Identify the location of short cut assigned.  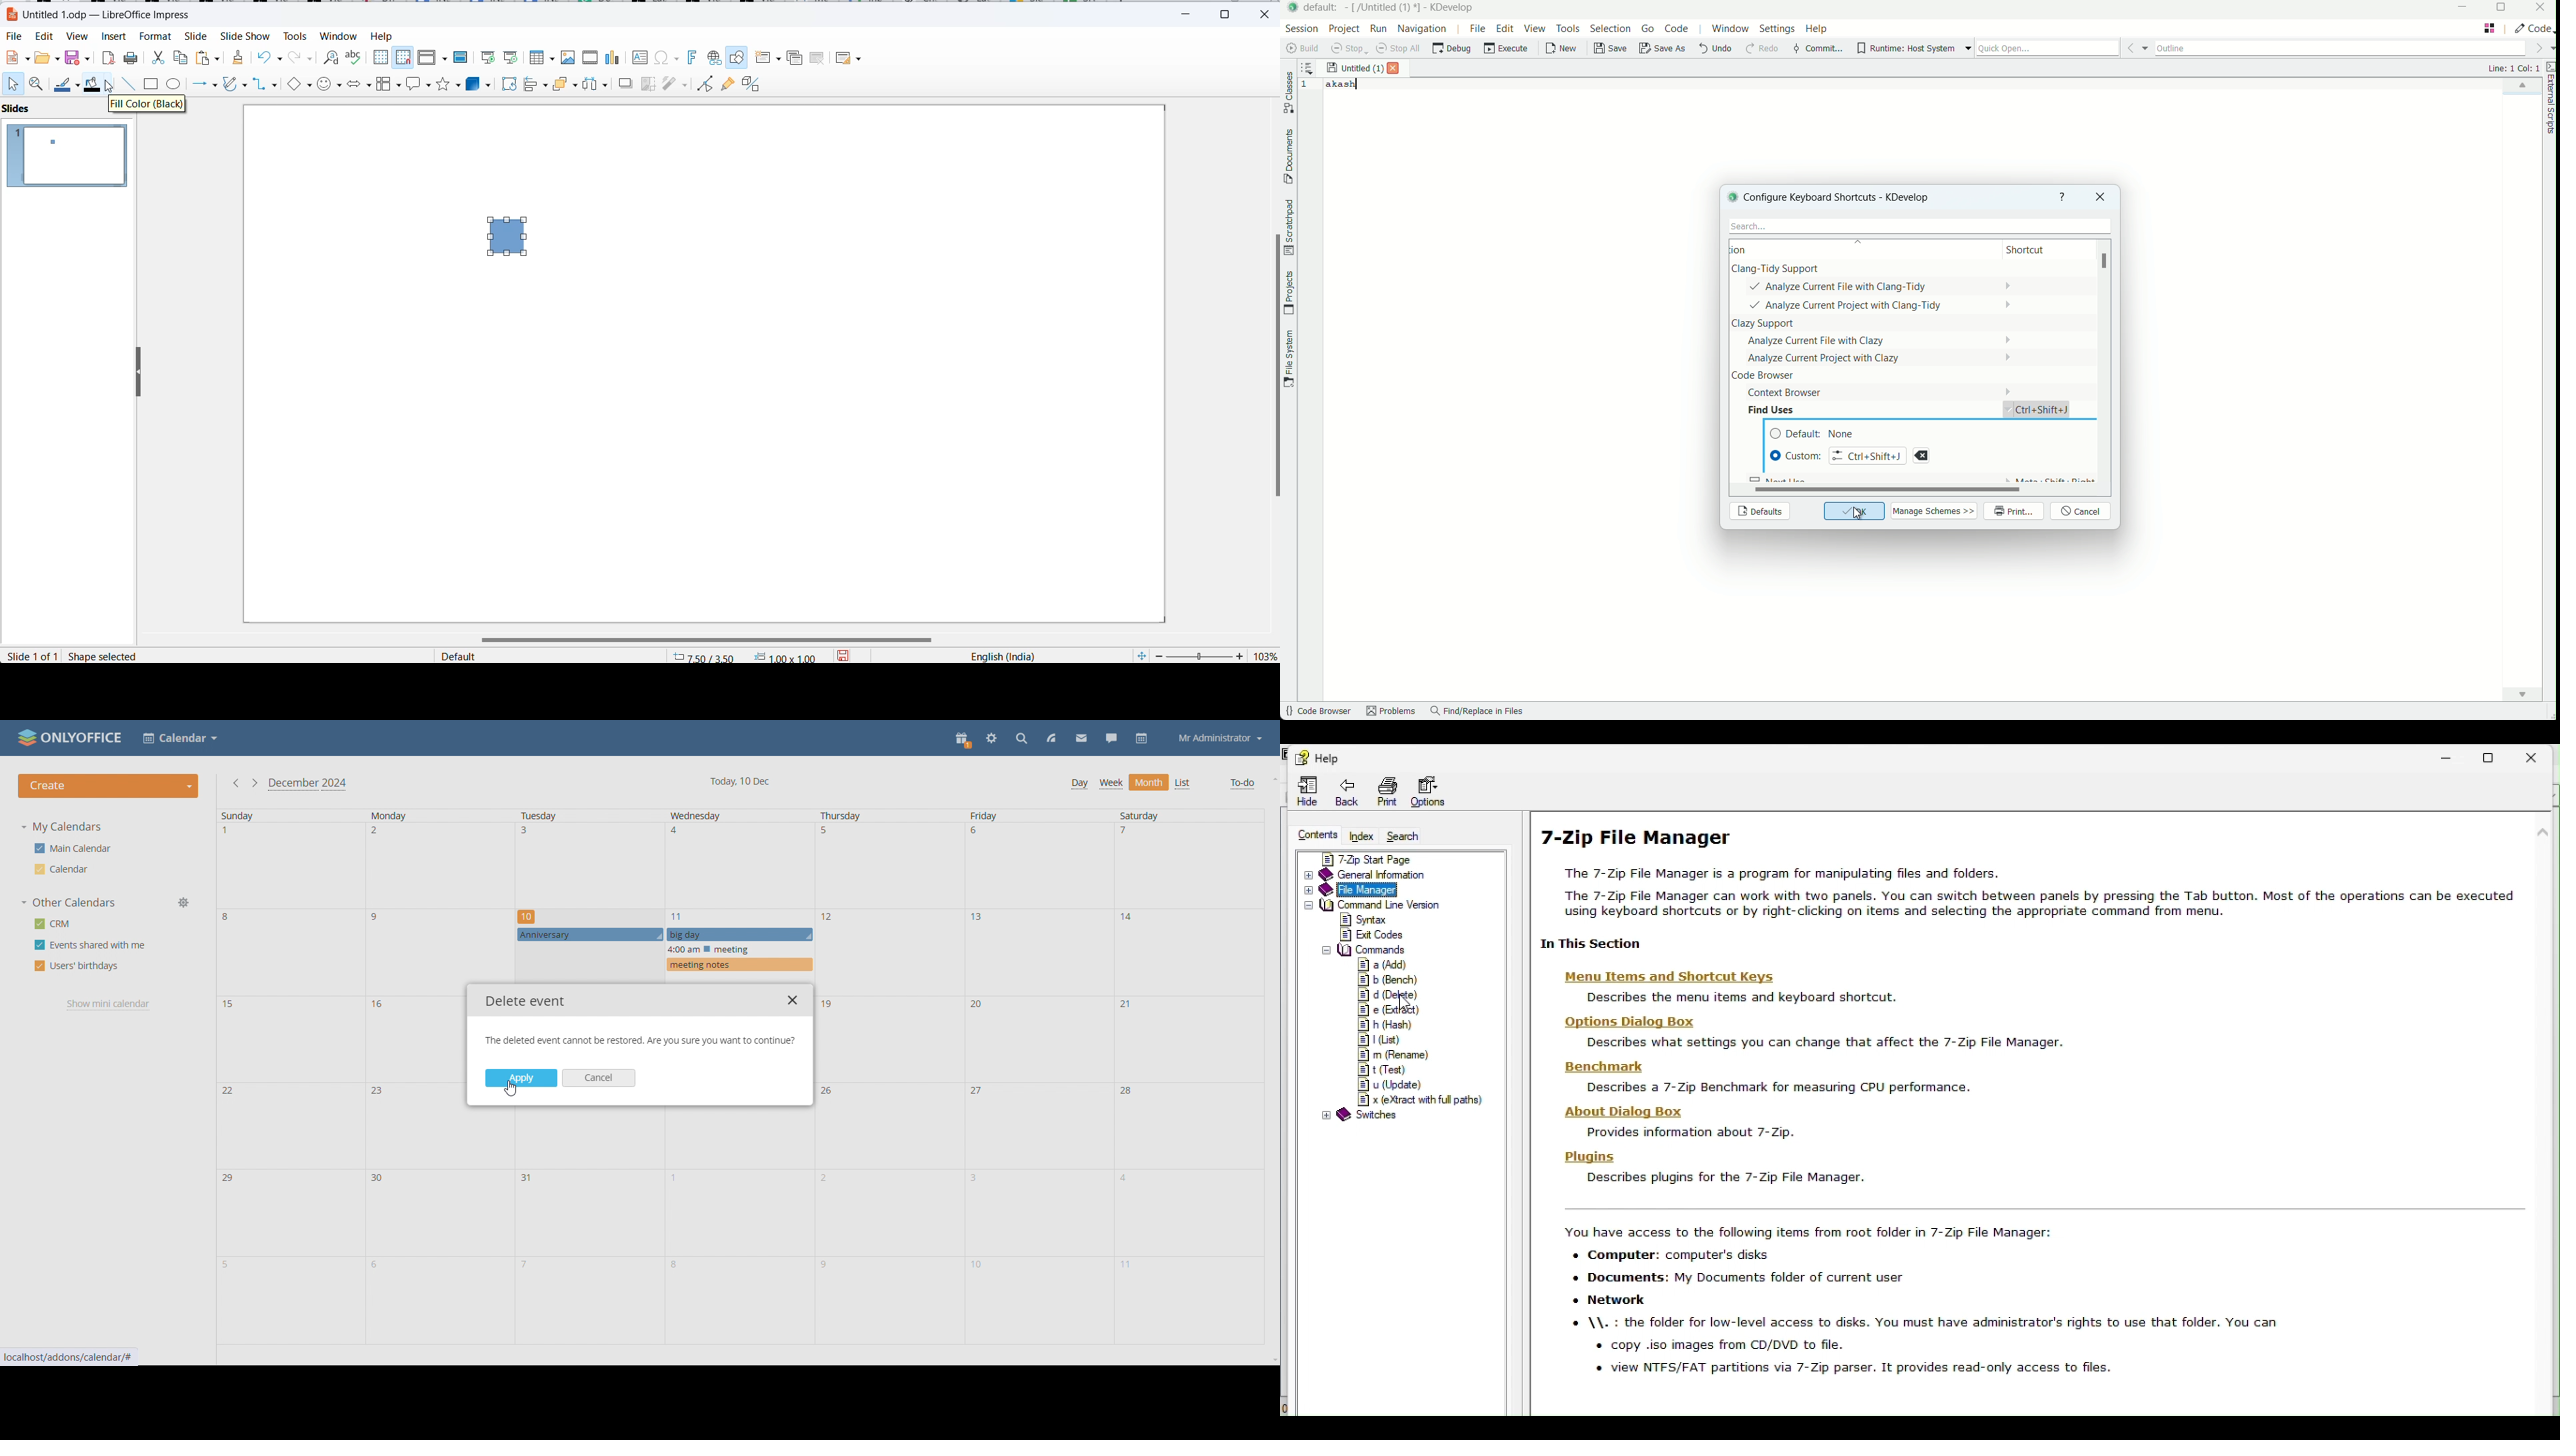
(2037, 410).